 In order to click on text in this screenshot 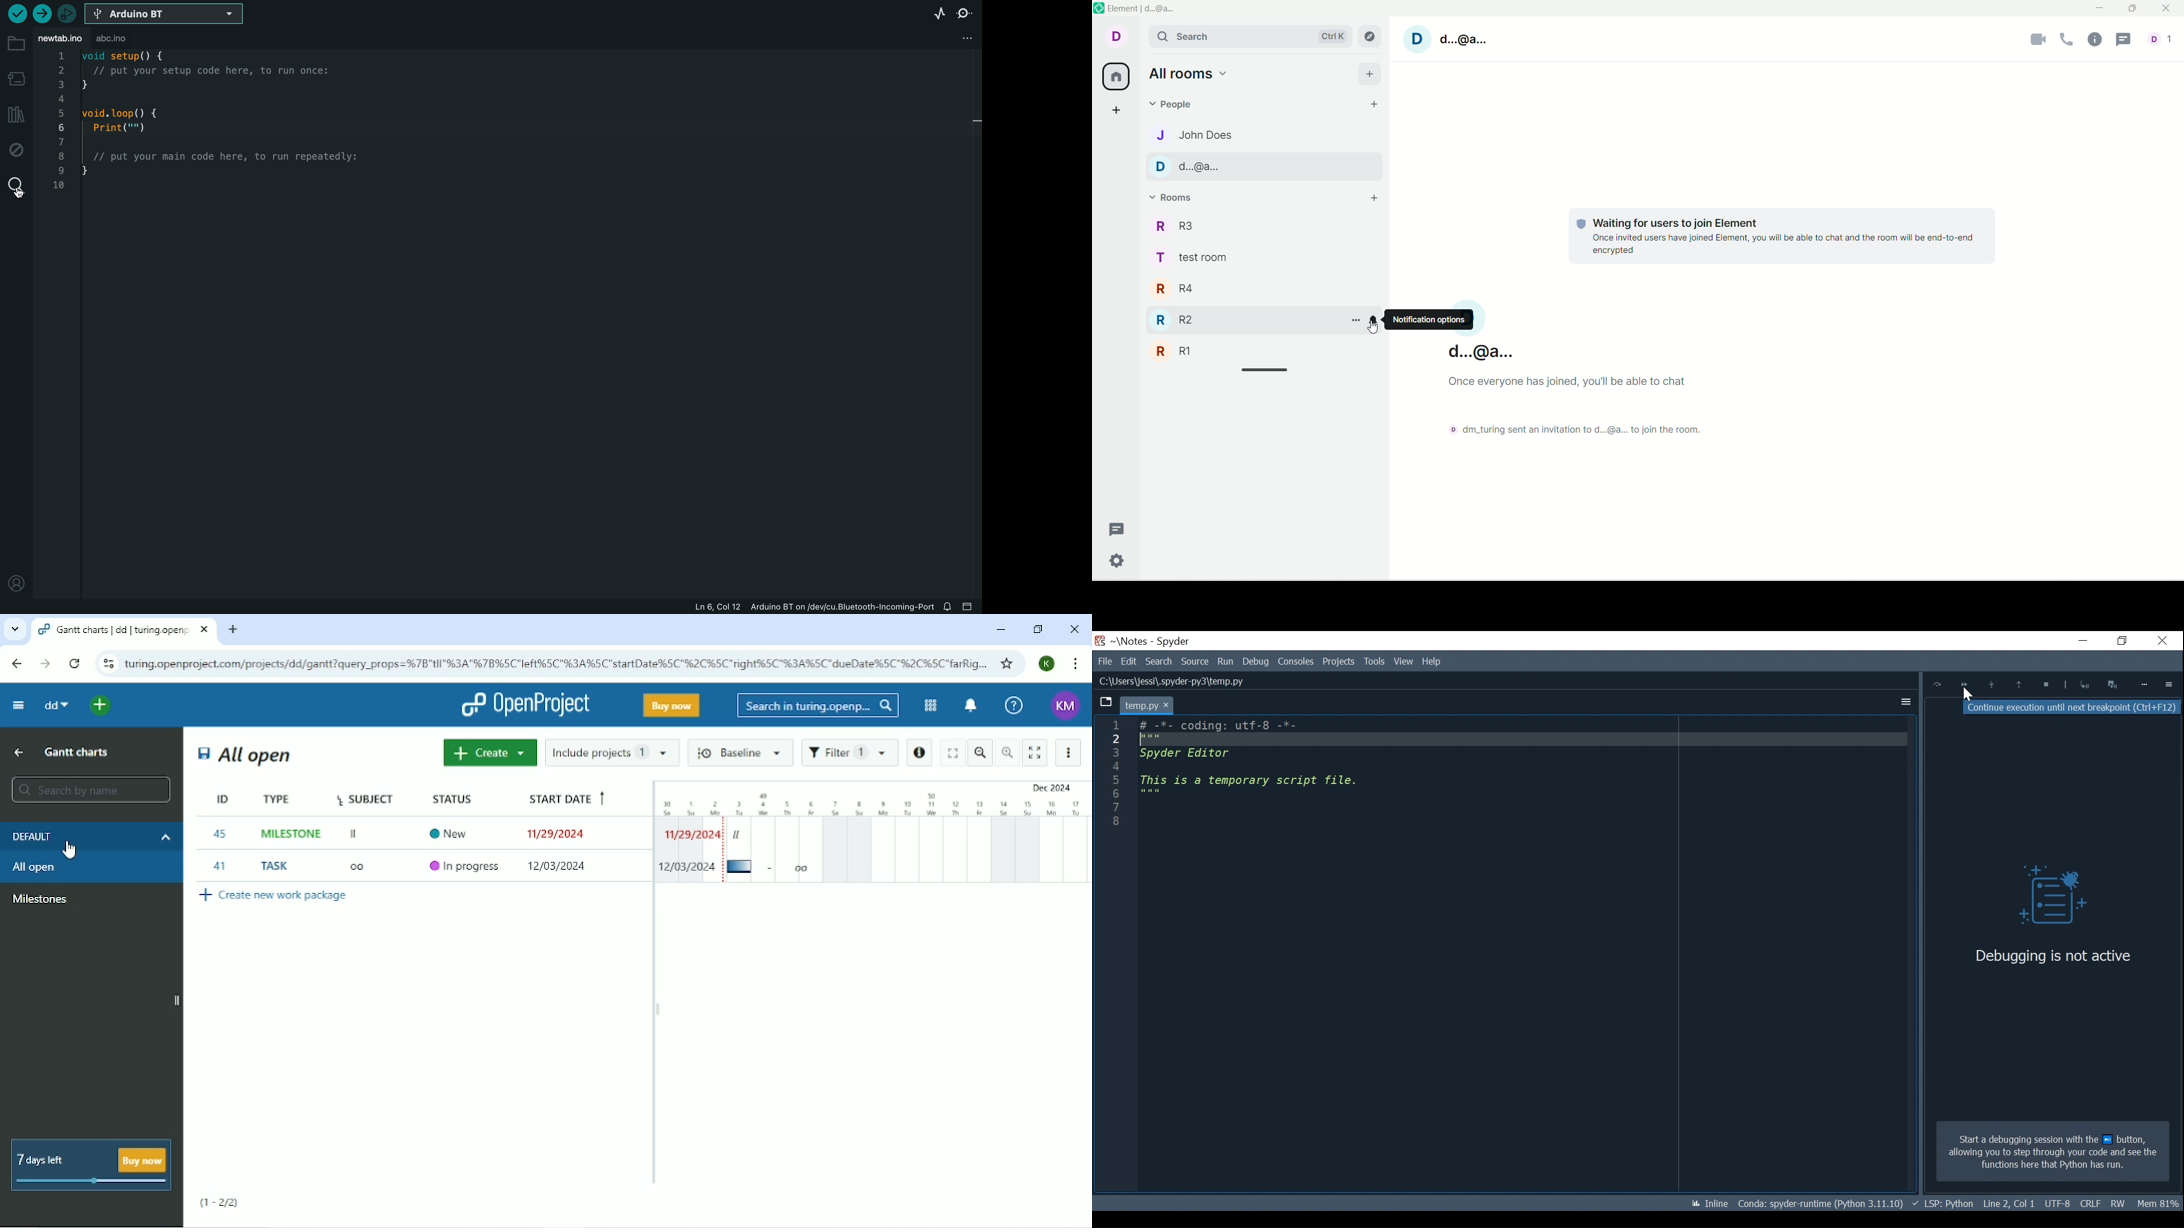, I will do `click(1775, 237)`.